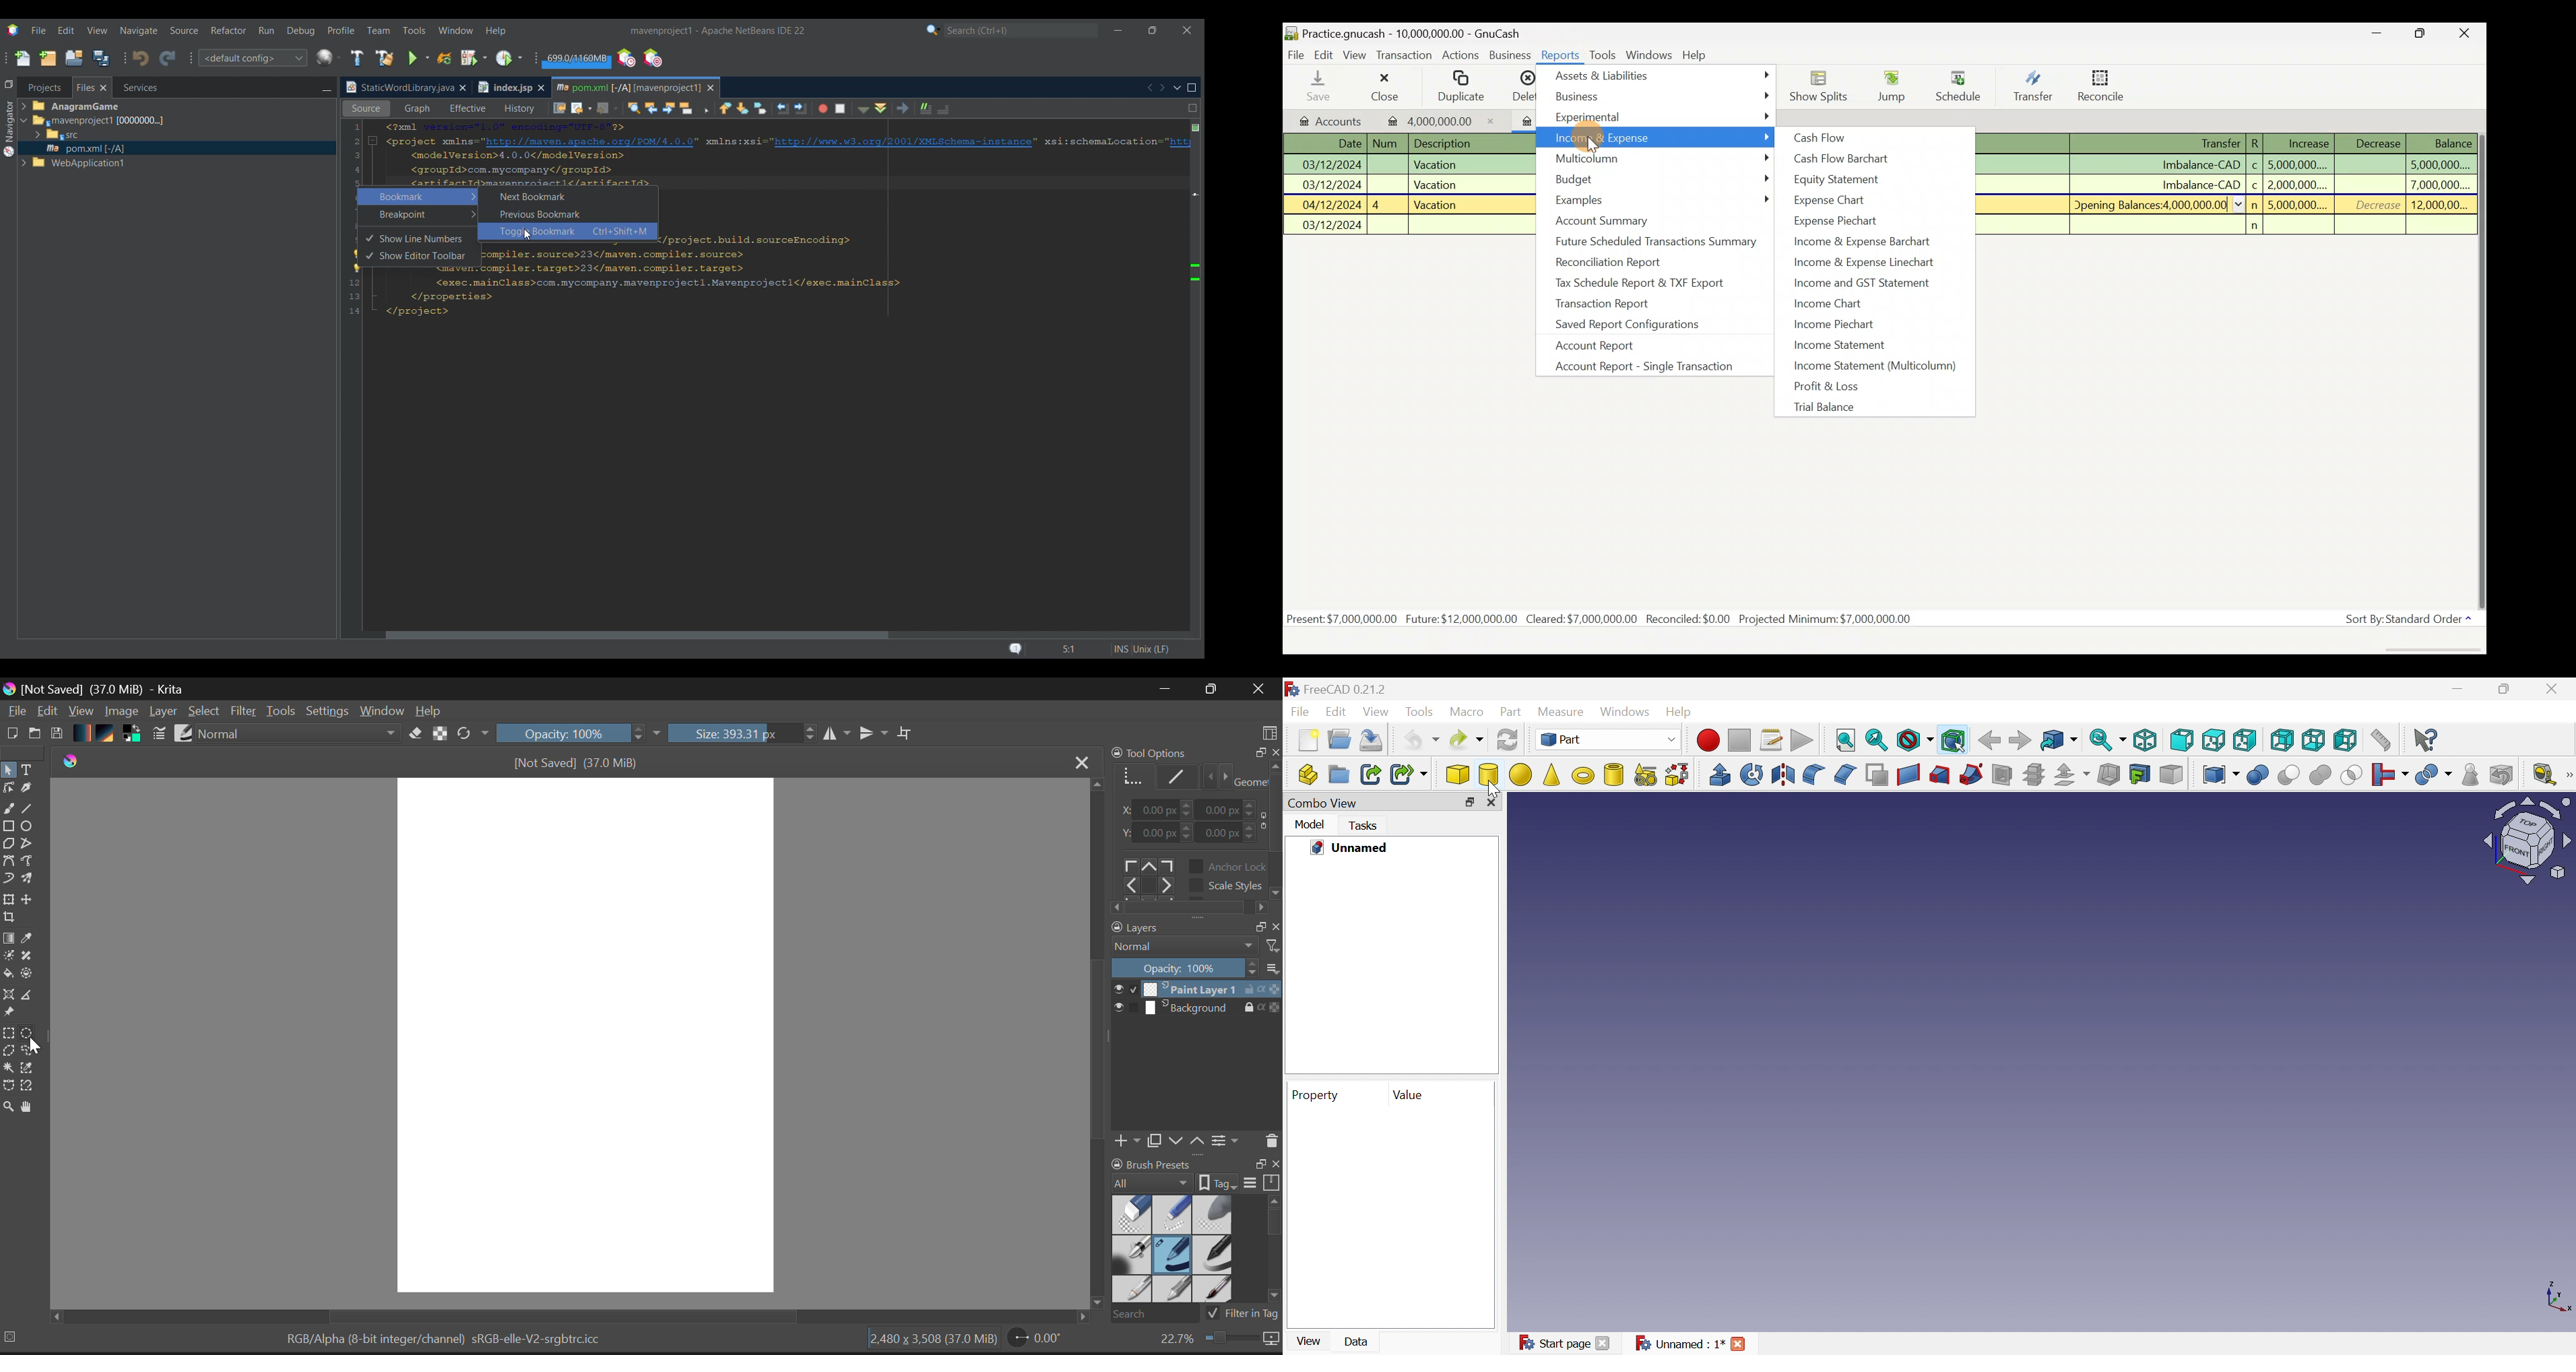 This screenshot has width=2576, height=1372. Describe the element at coordinates (281, 711) in the screenshot. I see `Tools` at that location.